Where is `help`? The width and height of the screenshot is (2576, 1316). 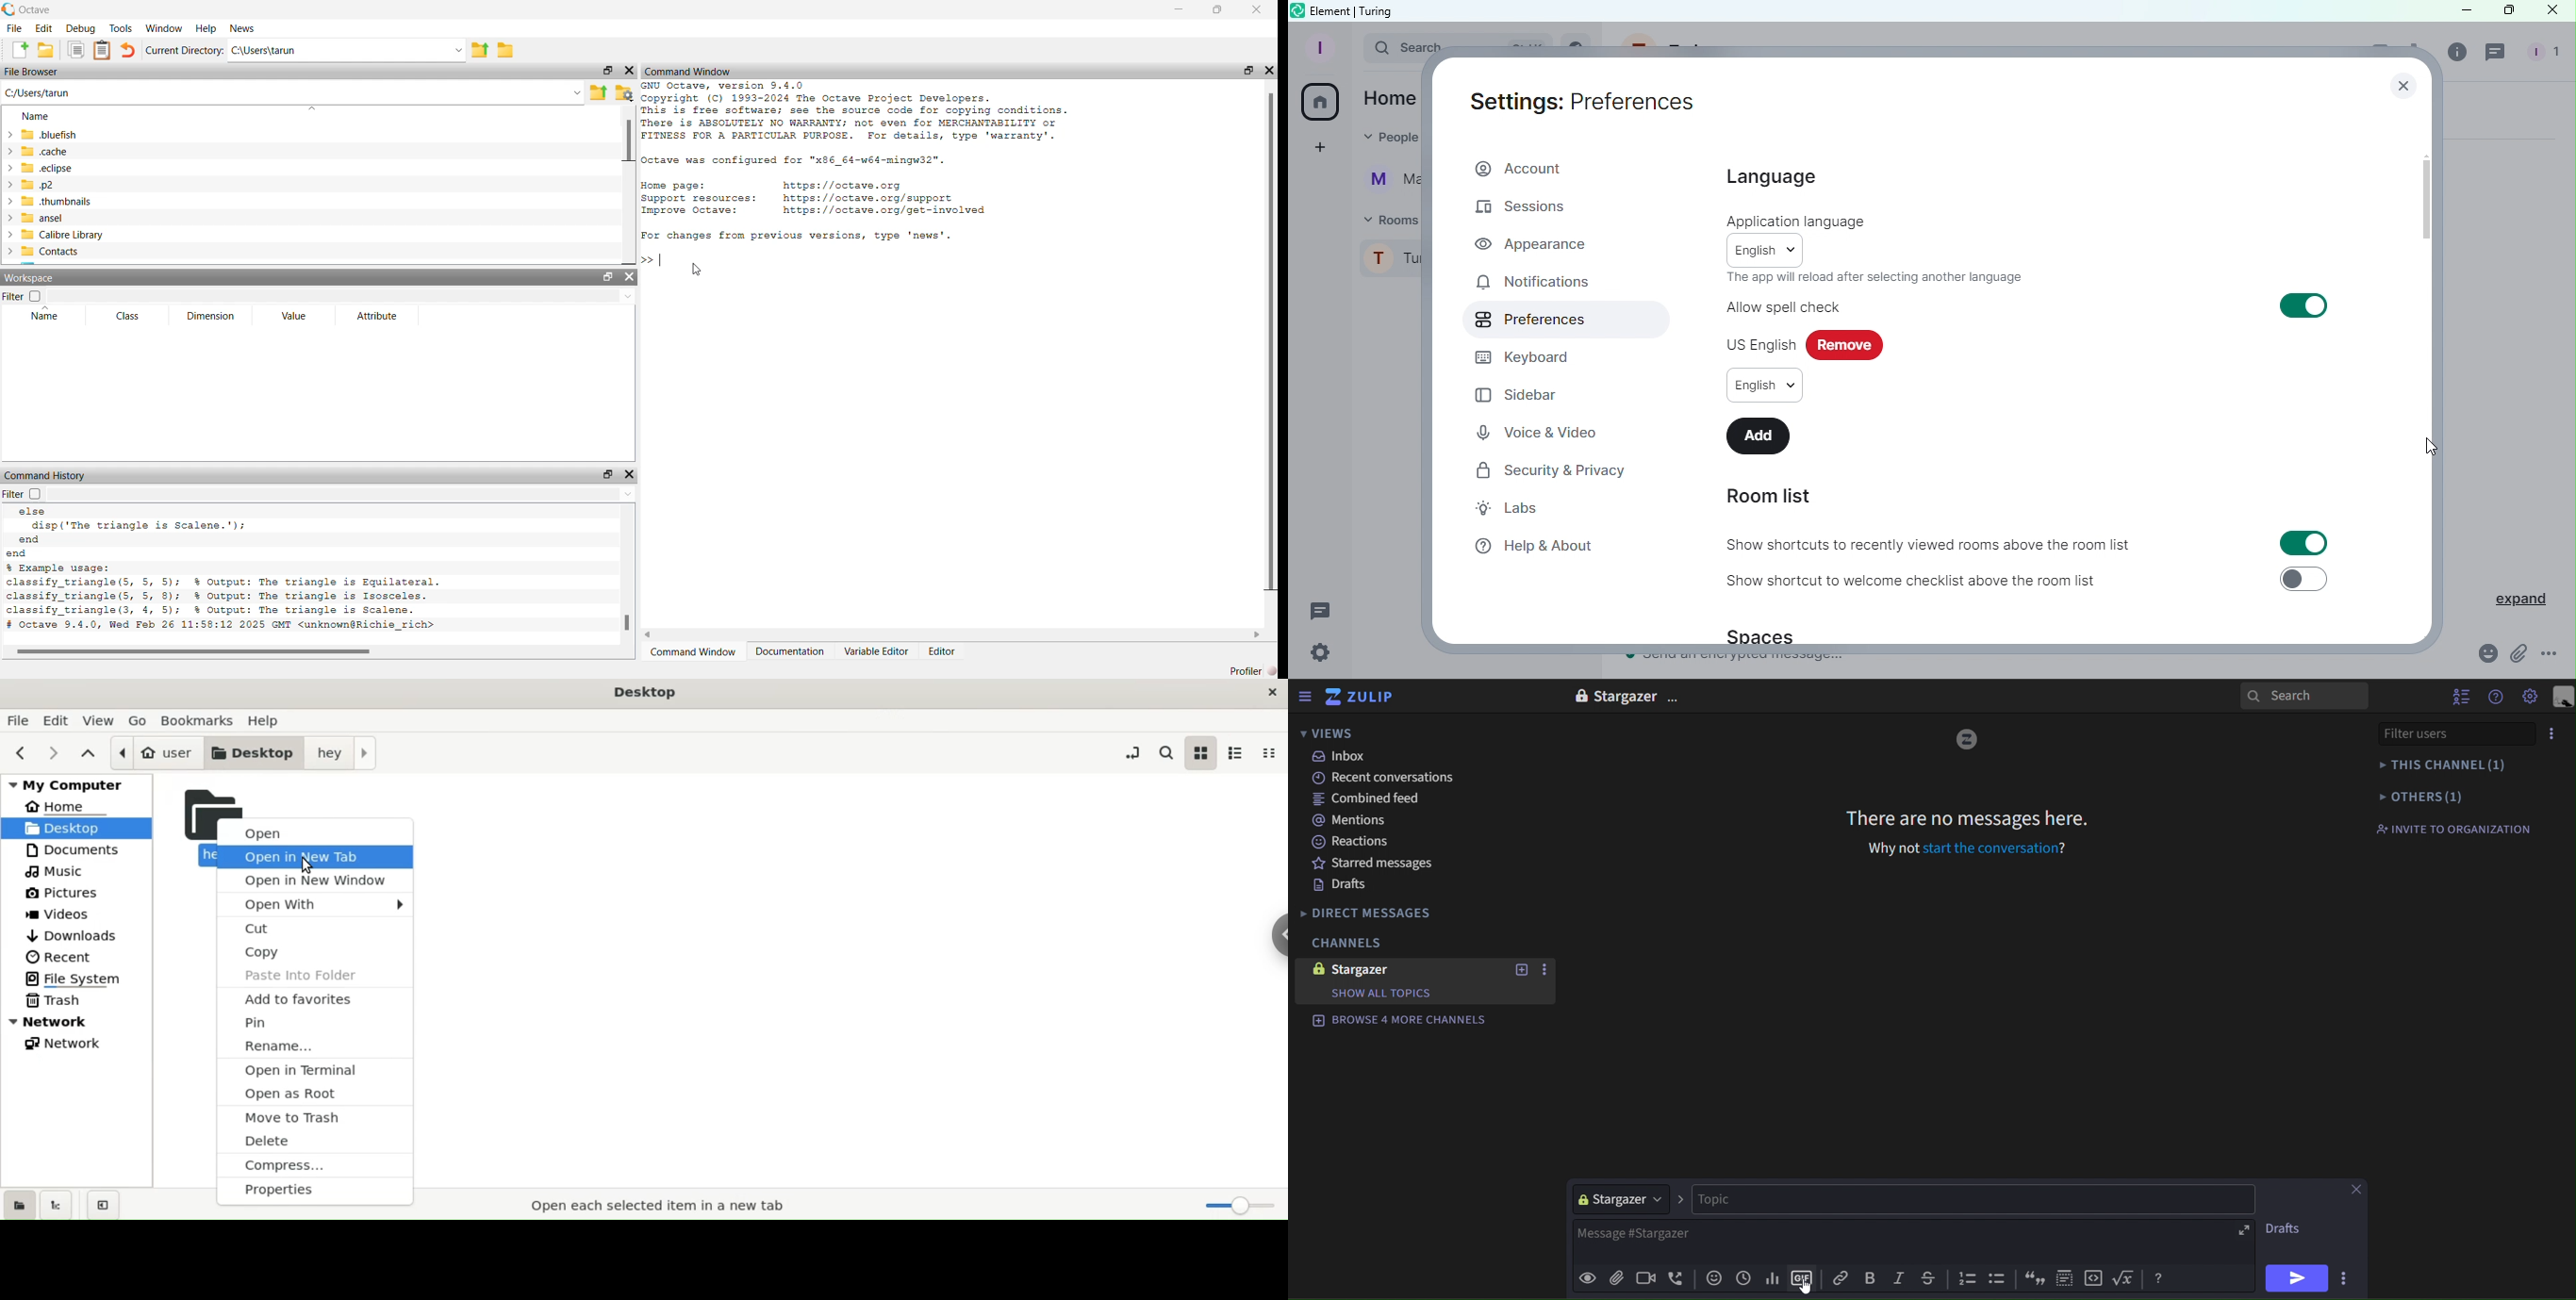 help is located at coordinates (206, 28).